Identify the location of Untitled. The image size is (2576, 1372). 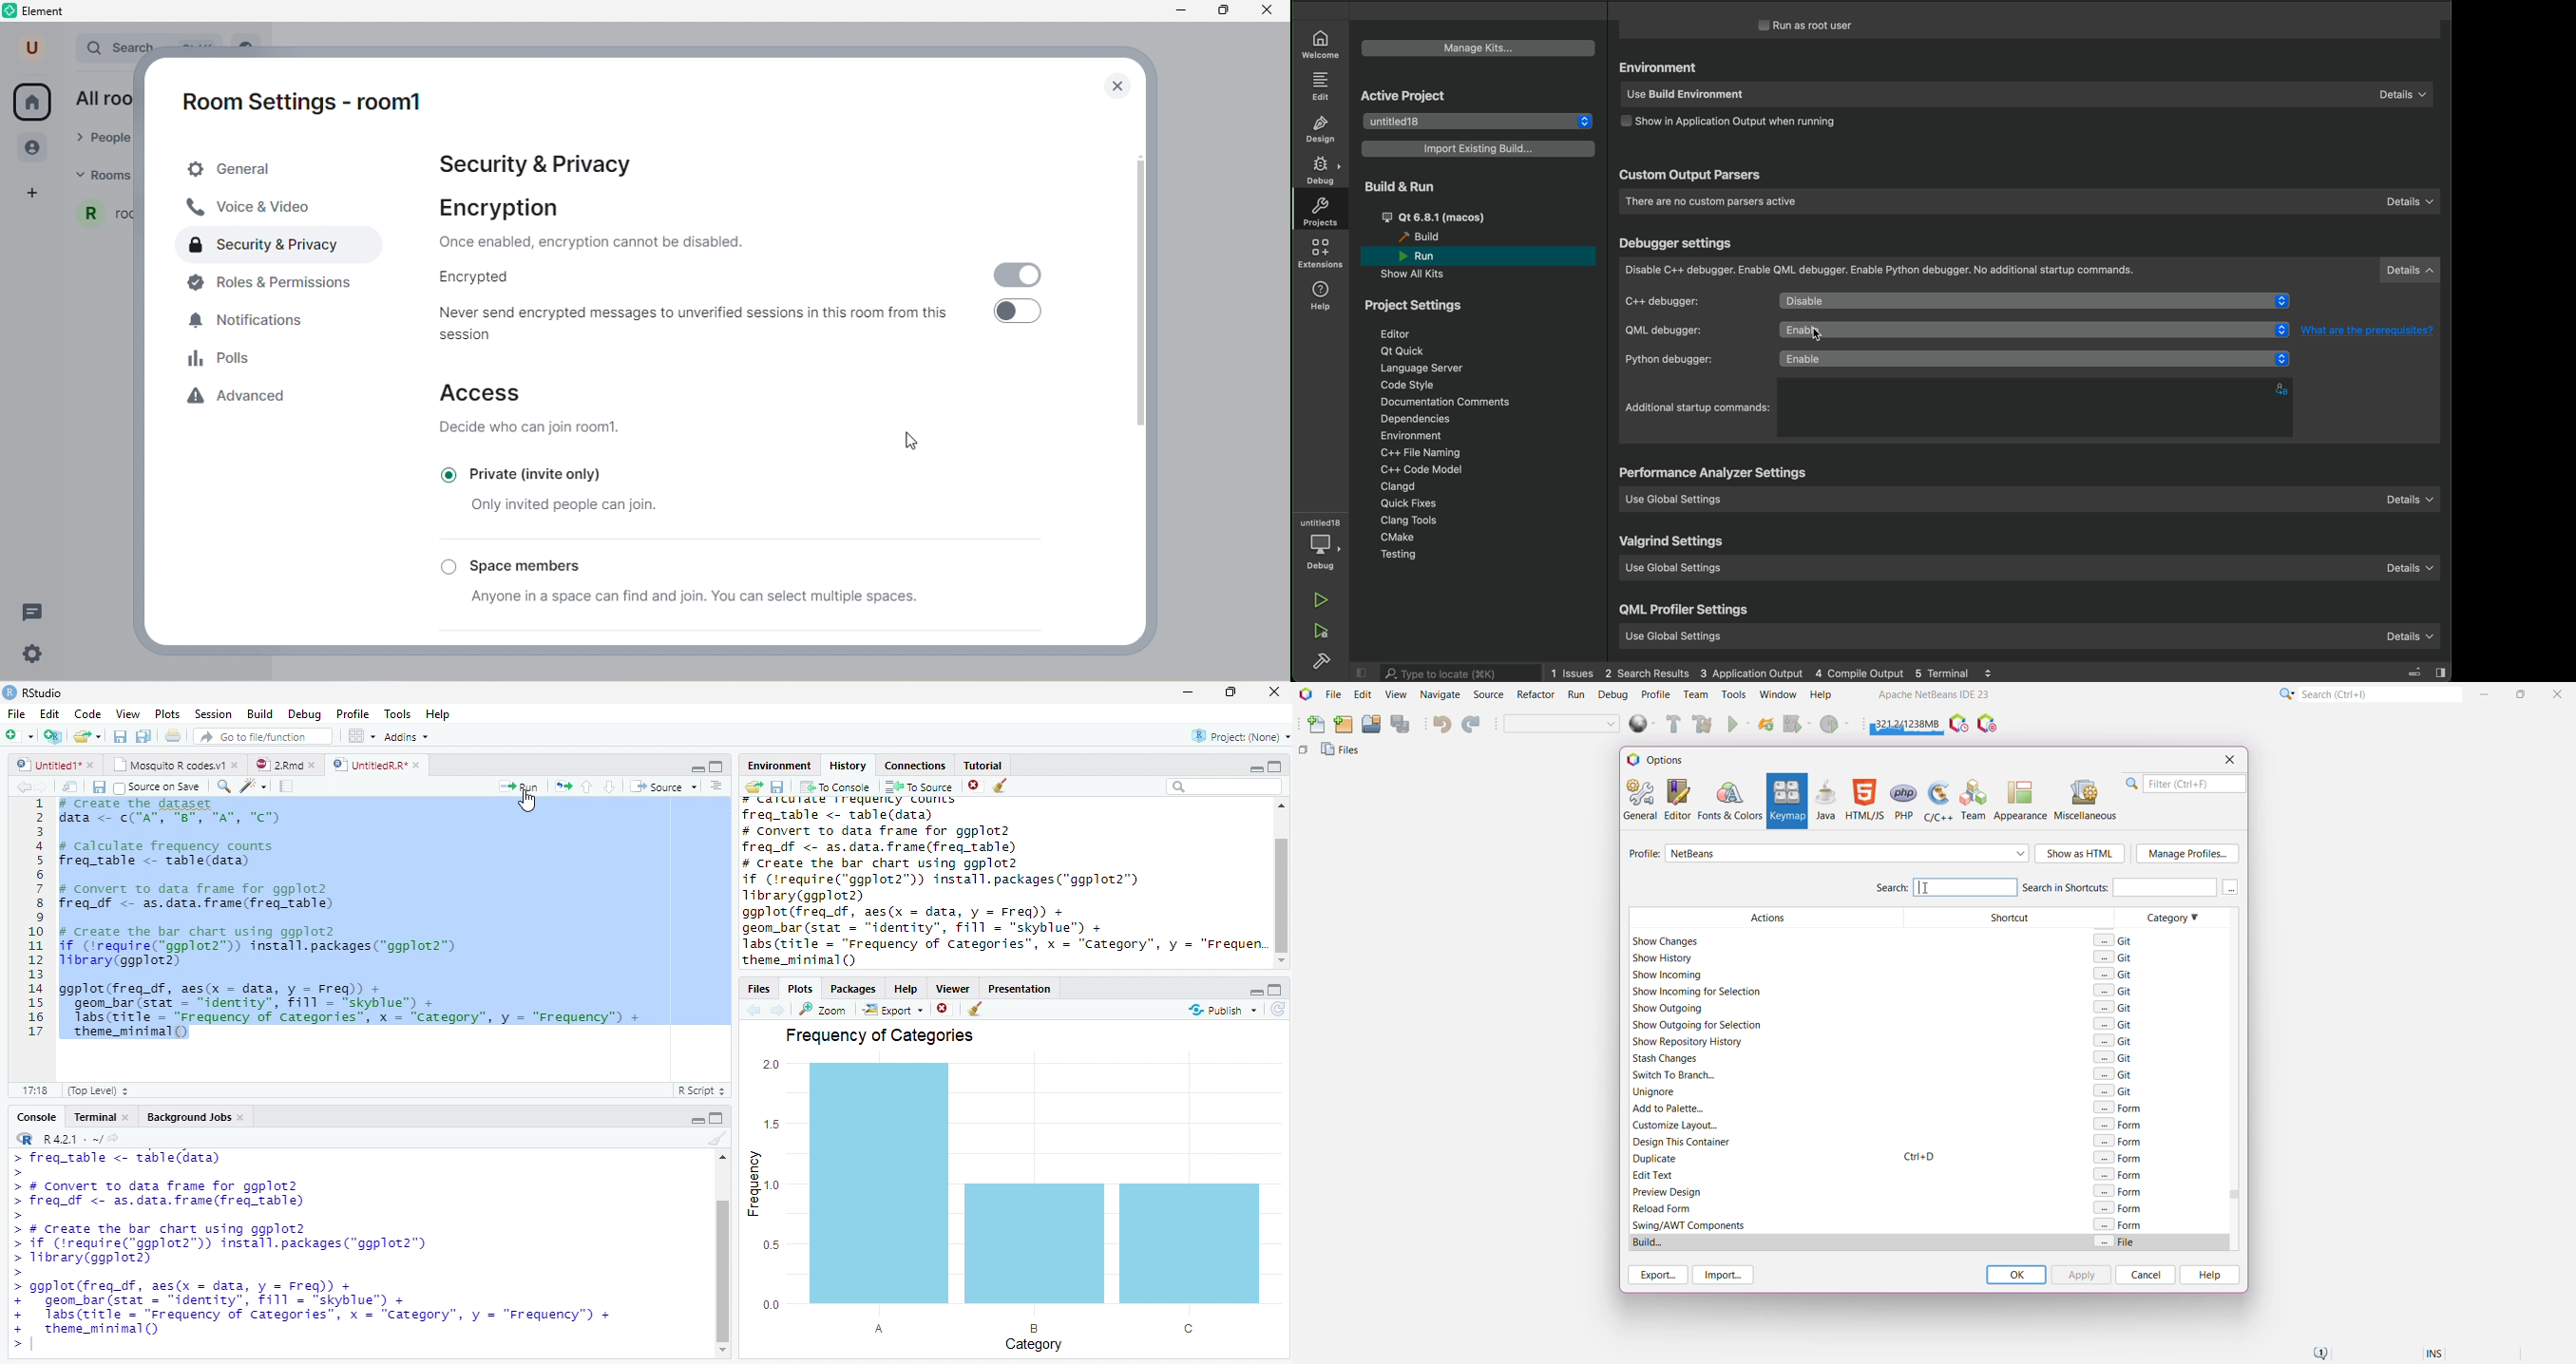
(57, 766).